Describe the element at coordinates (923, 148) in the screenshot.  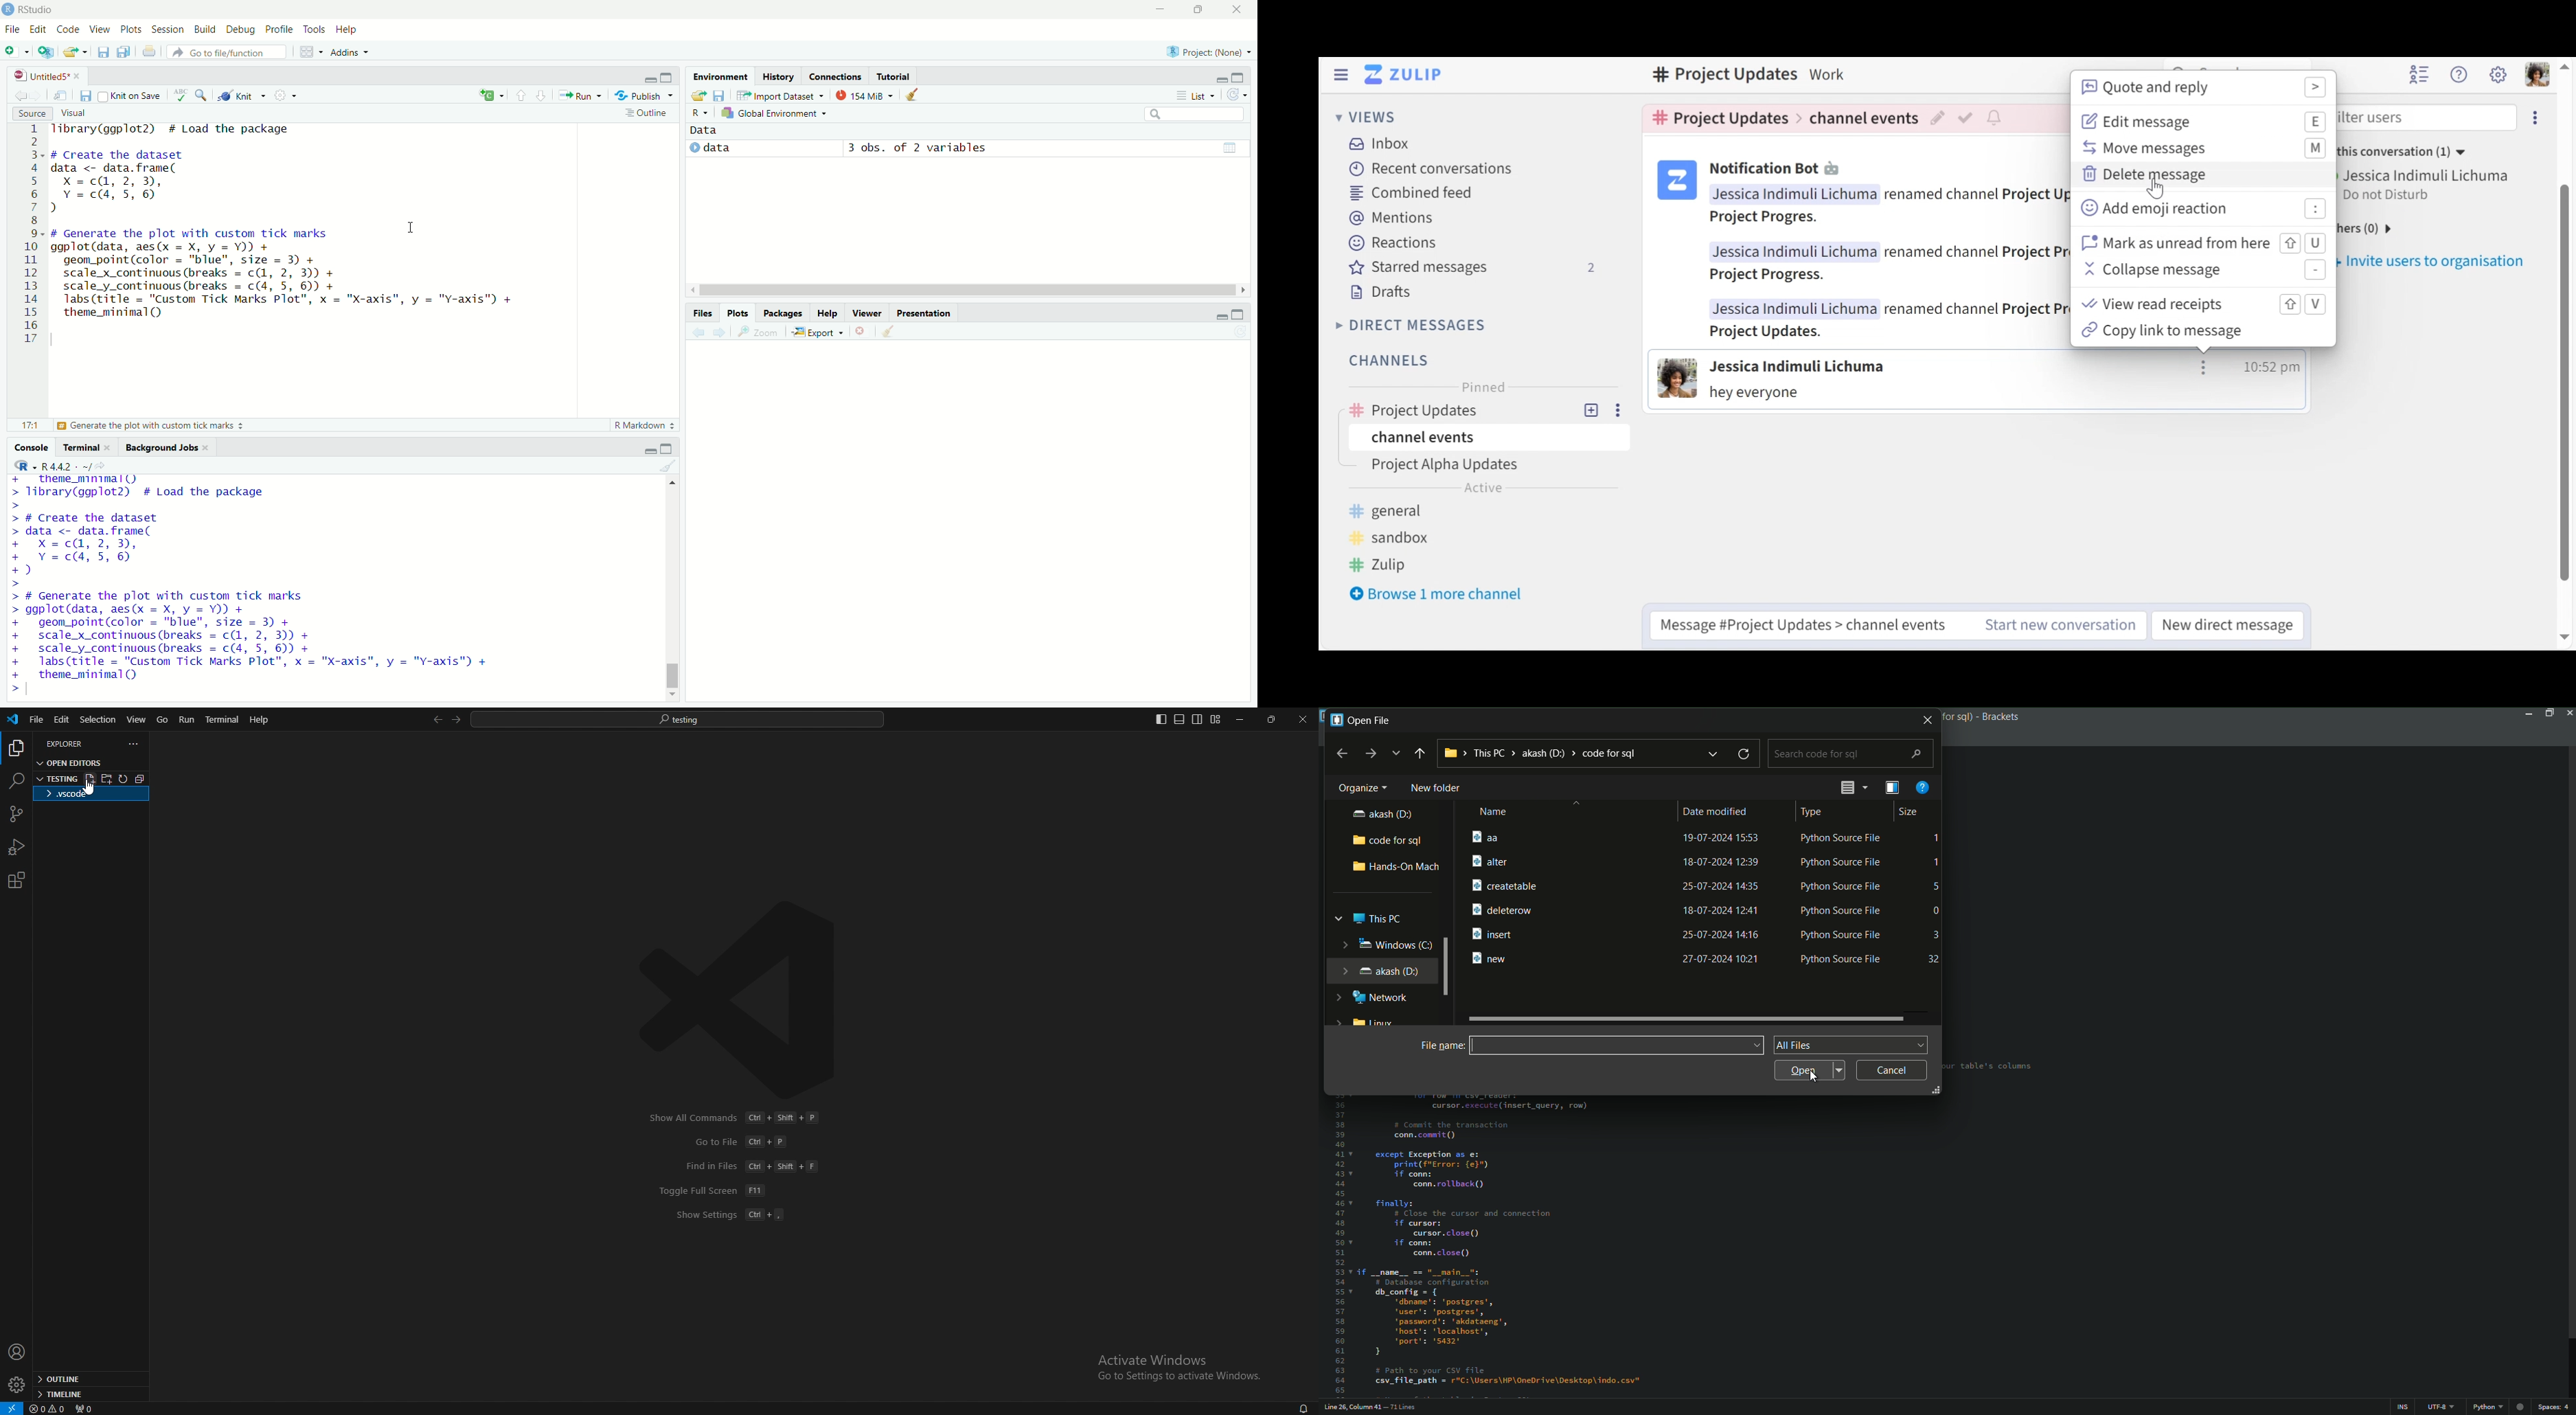
I see `3 obs. of 2 variables` at that location.